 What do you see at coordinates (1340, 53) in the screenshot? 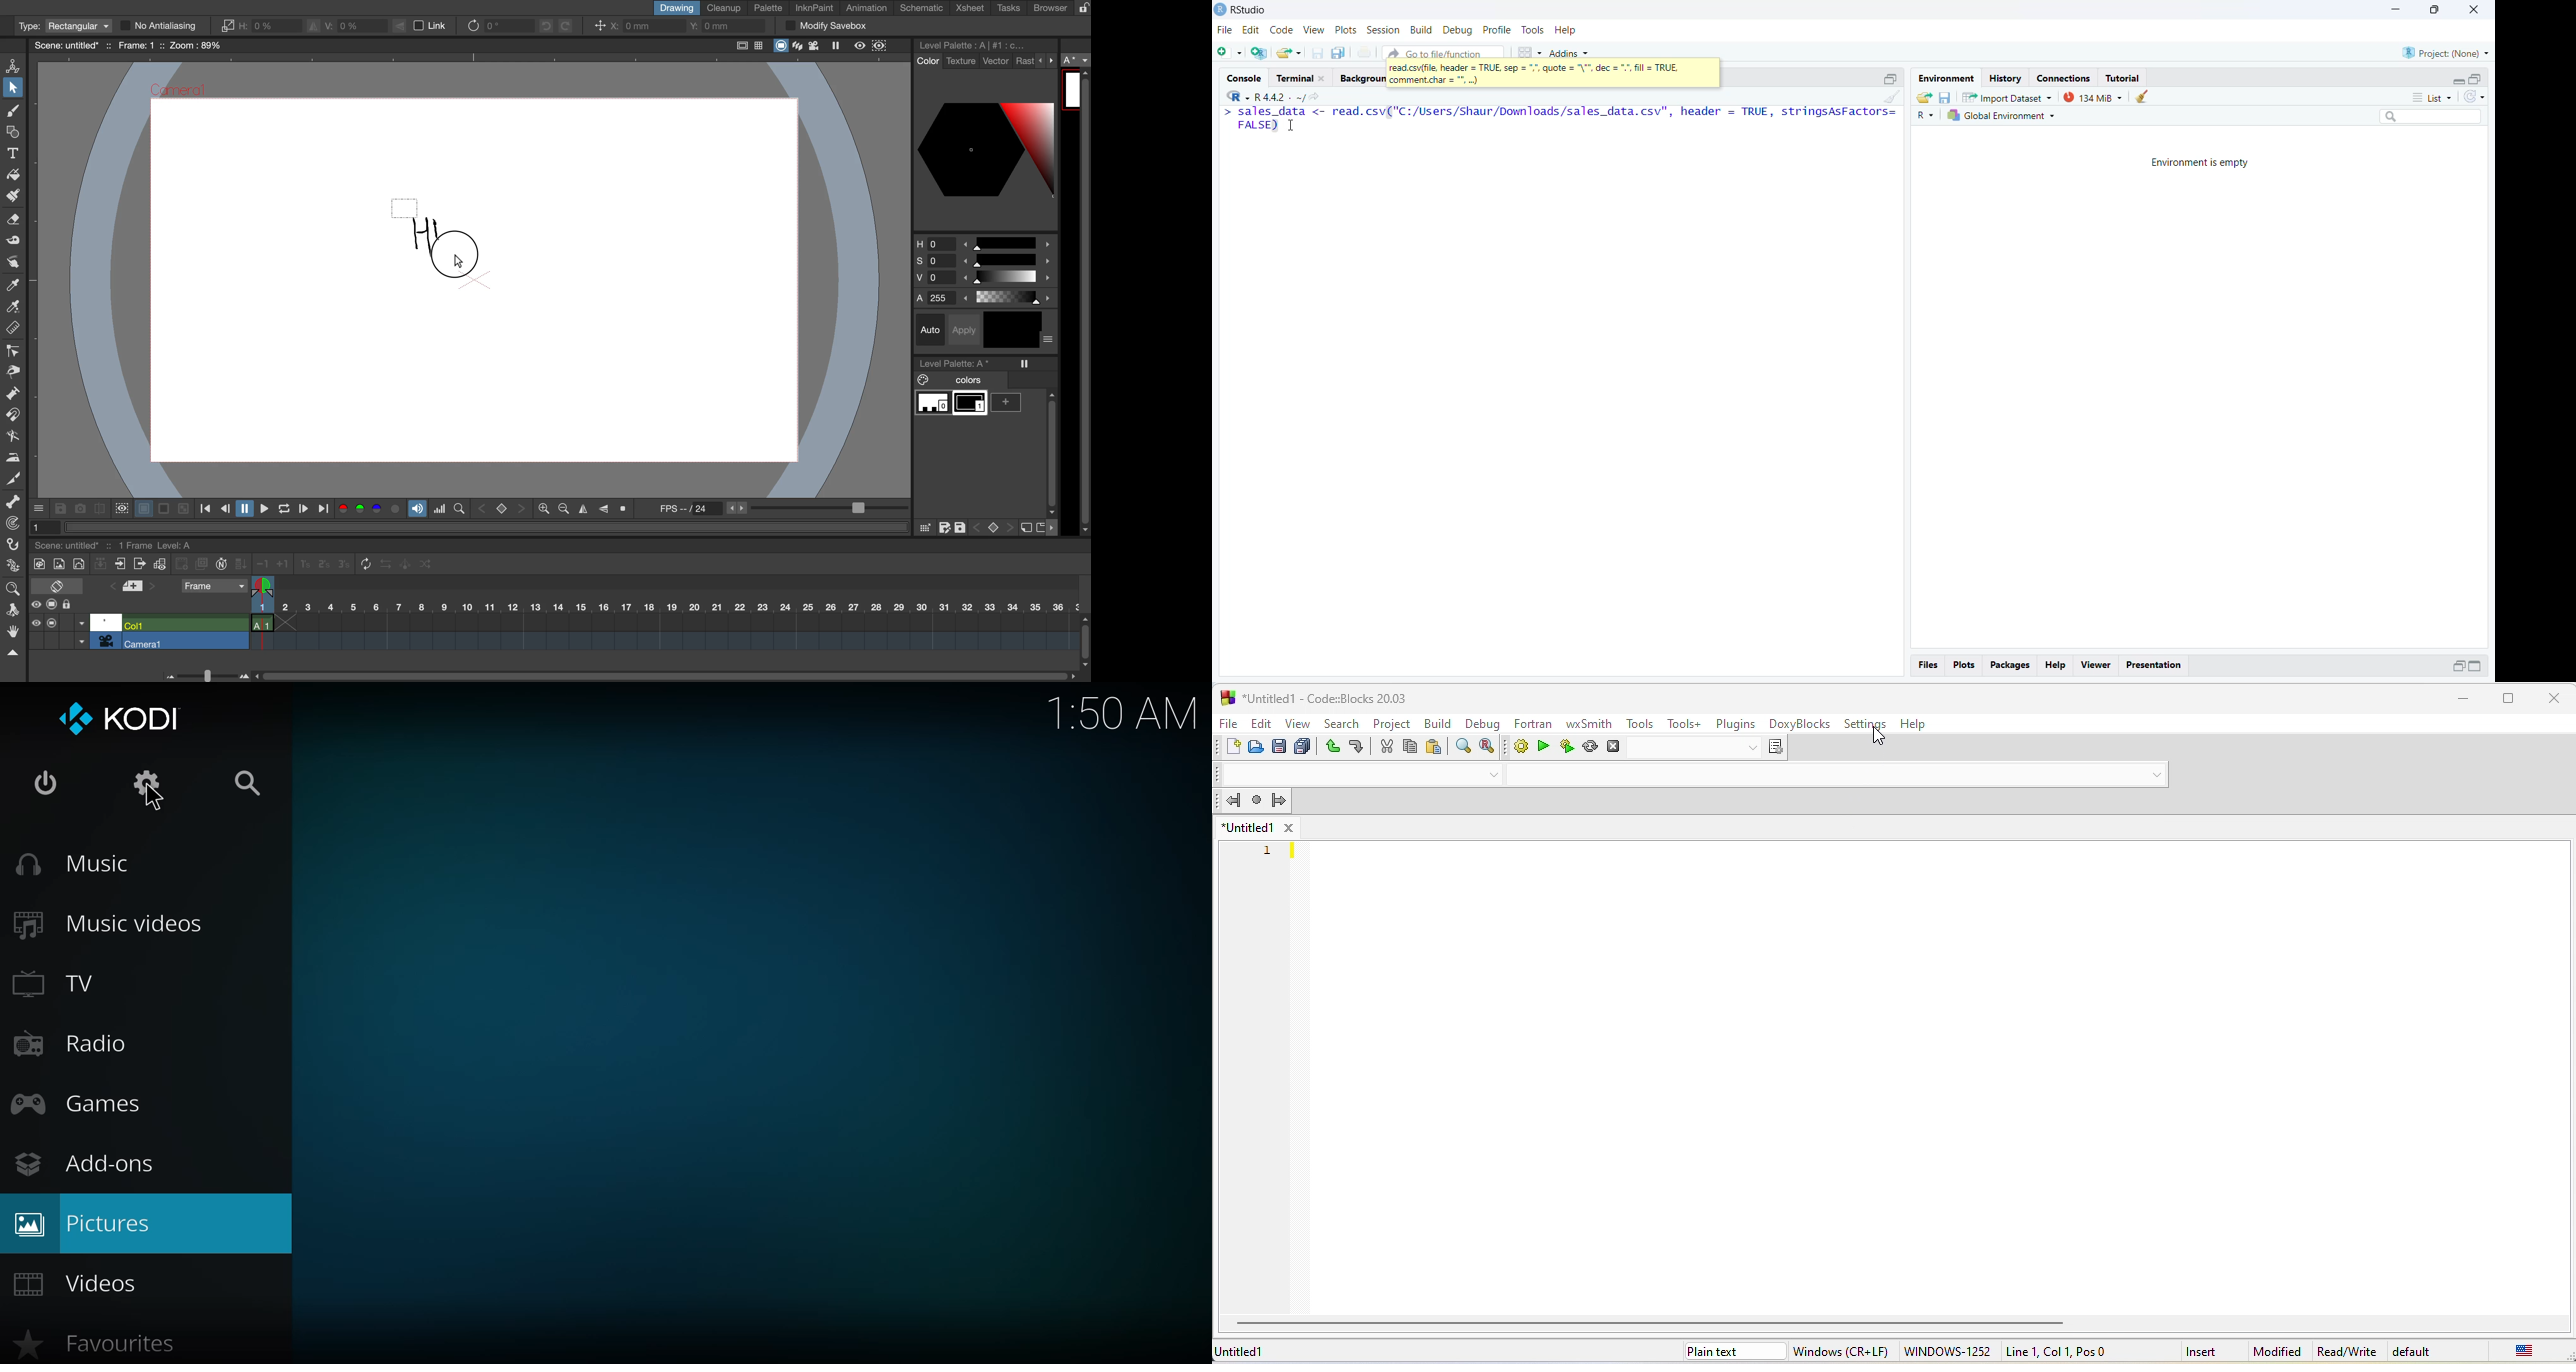
I see `Save all open documents (CTRL + ALT + S)` at bounding box center [1340, 53].